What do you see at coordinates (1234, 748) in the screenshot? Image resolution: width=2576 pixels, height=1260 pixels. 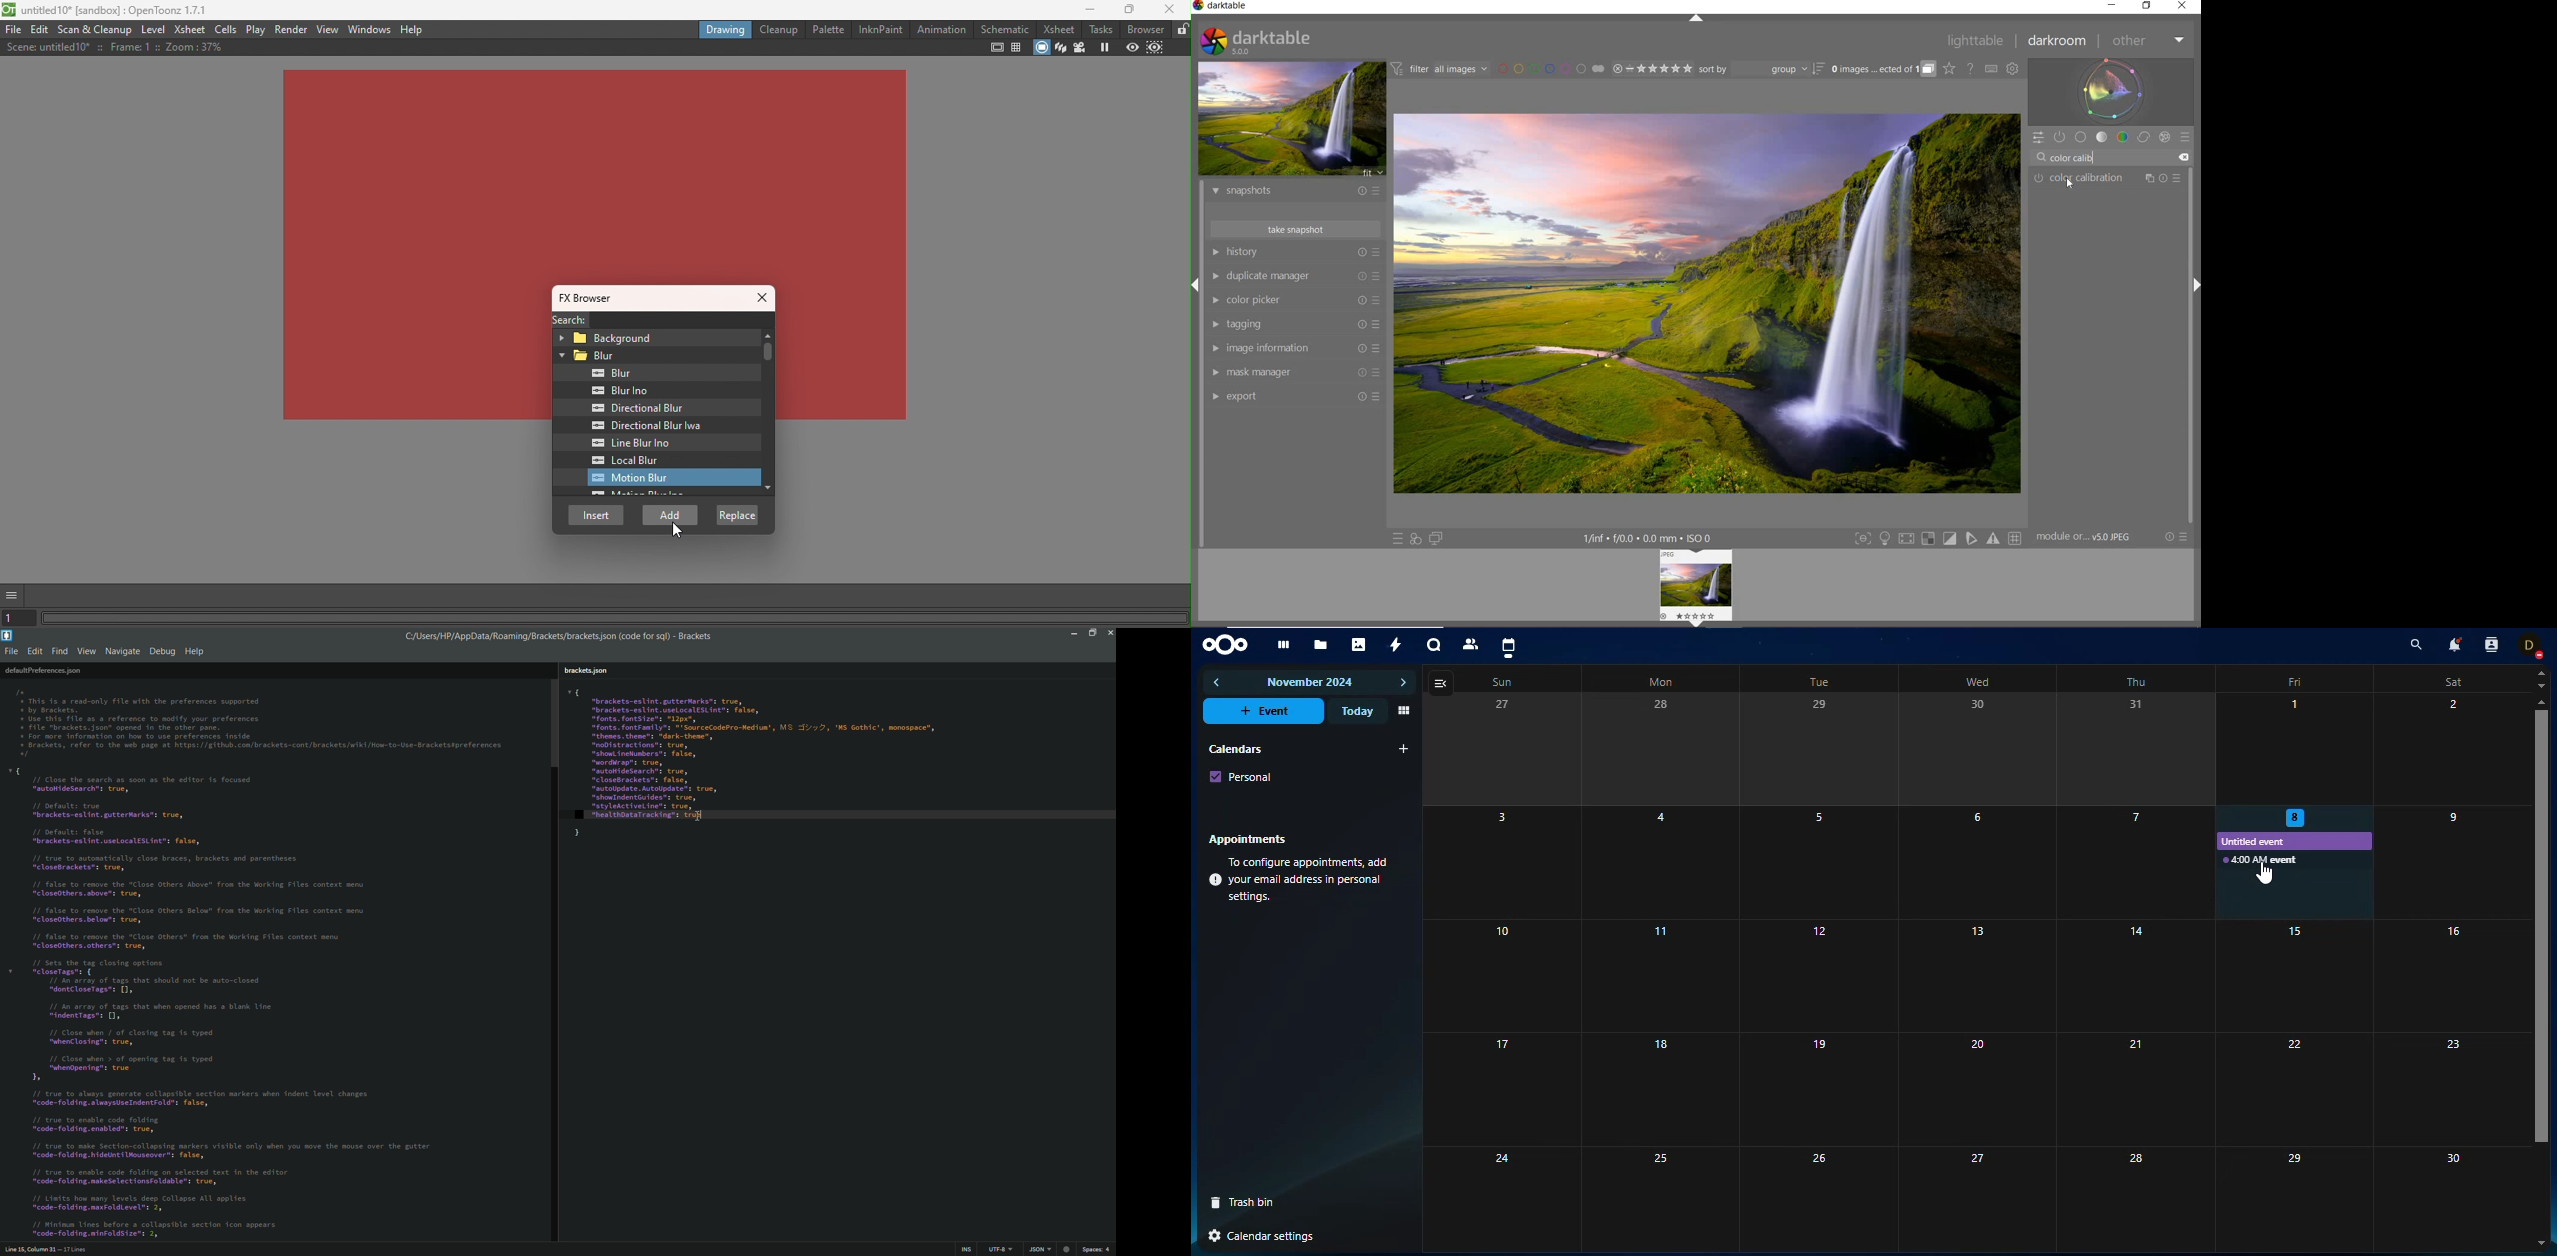 I see `calendars` at bounding box center [1234, 748].